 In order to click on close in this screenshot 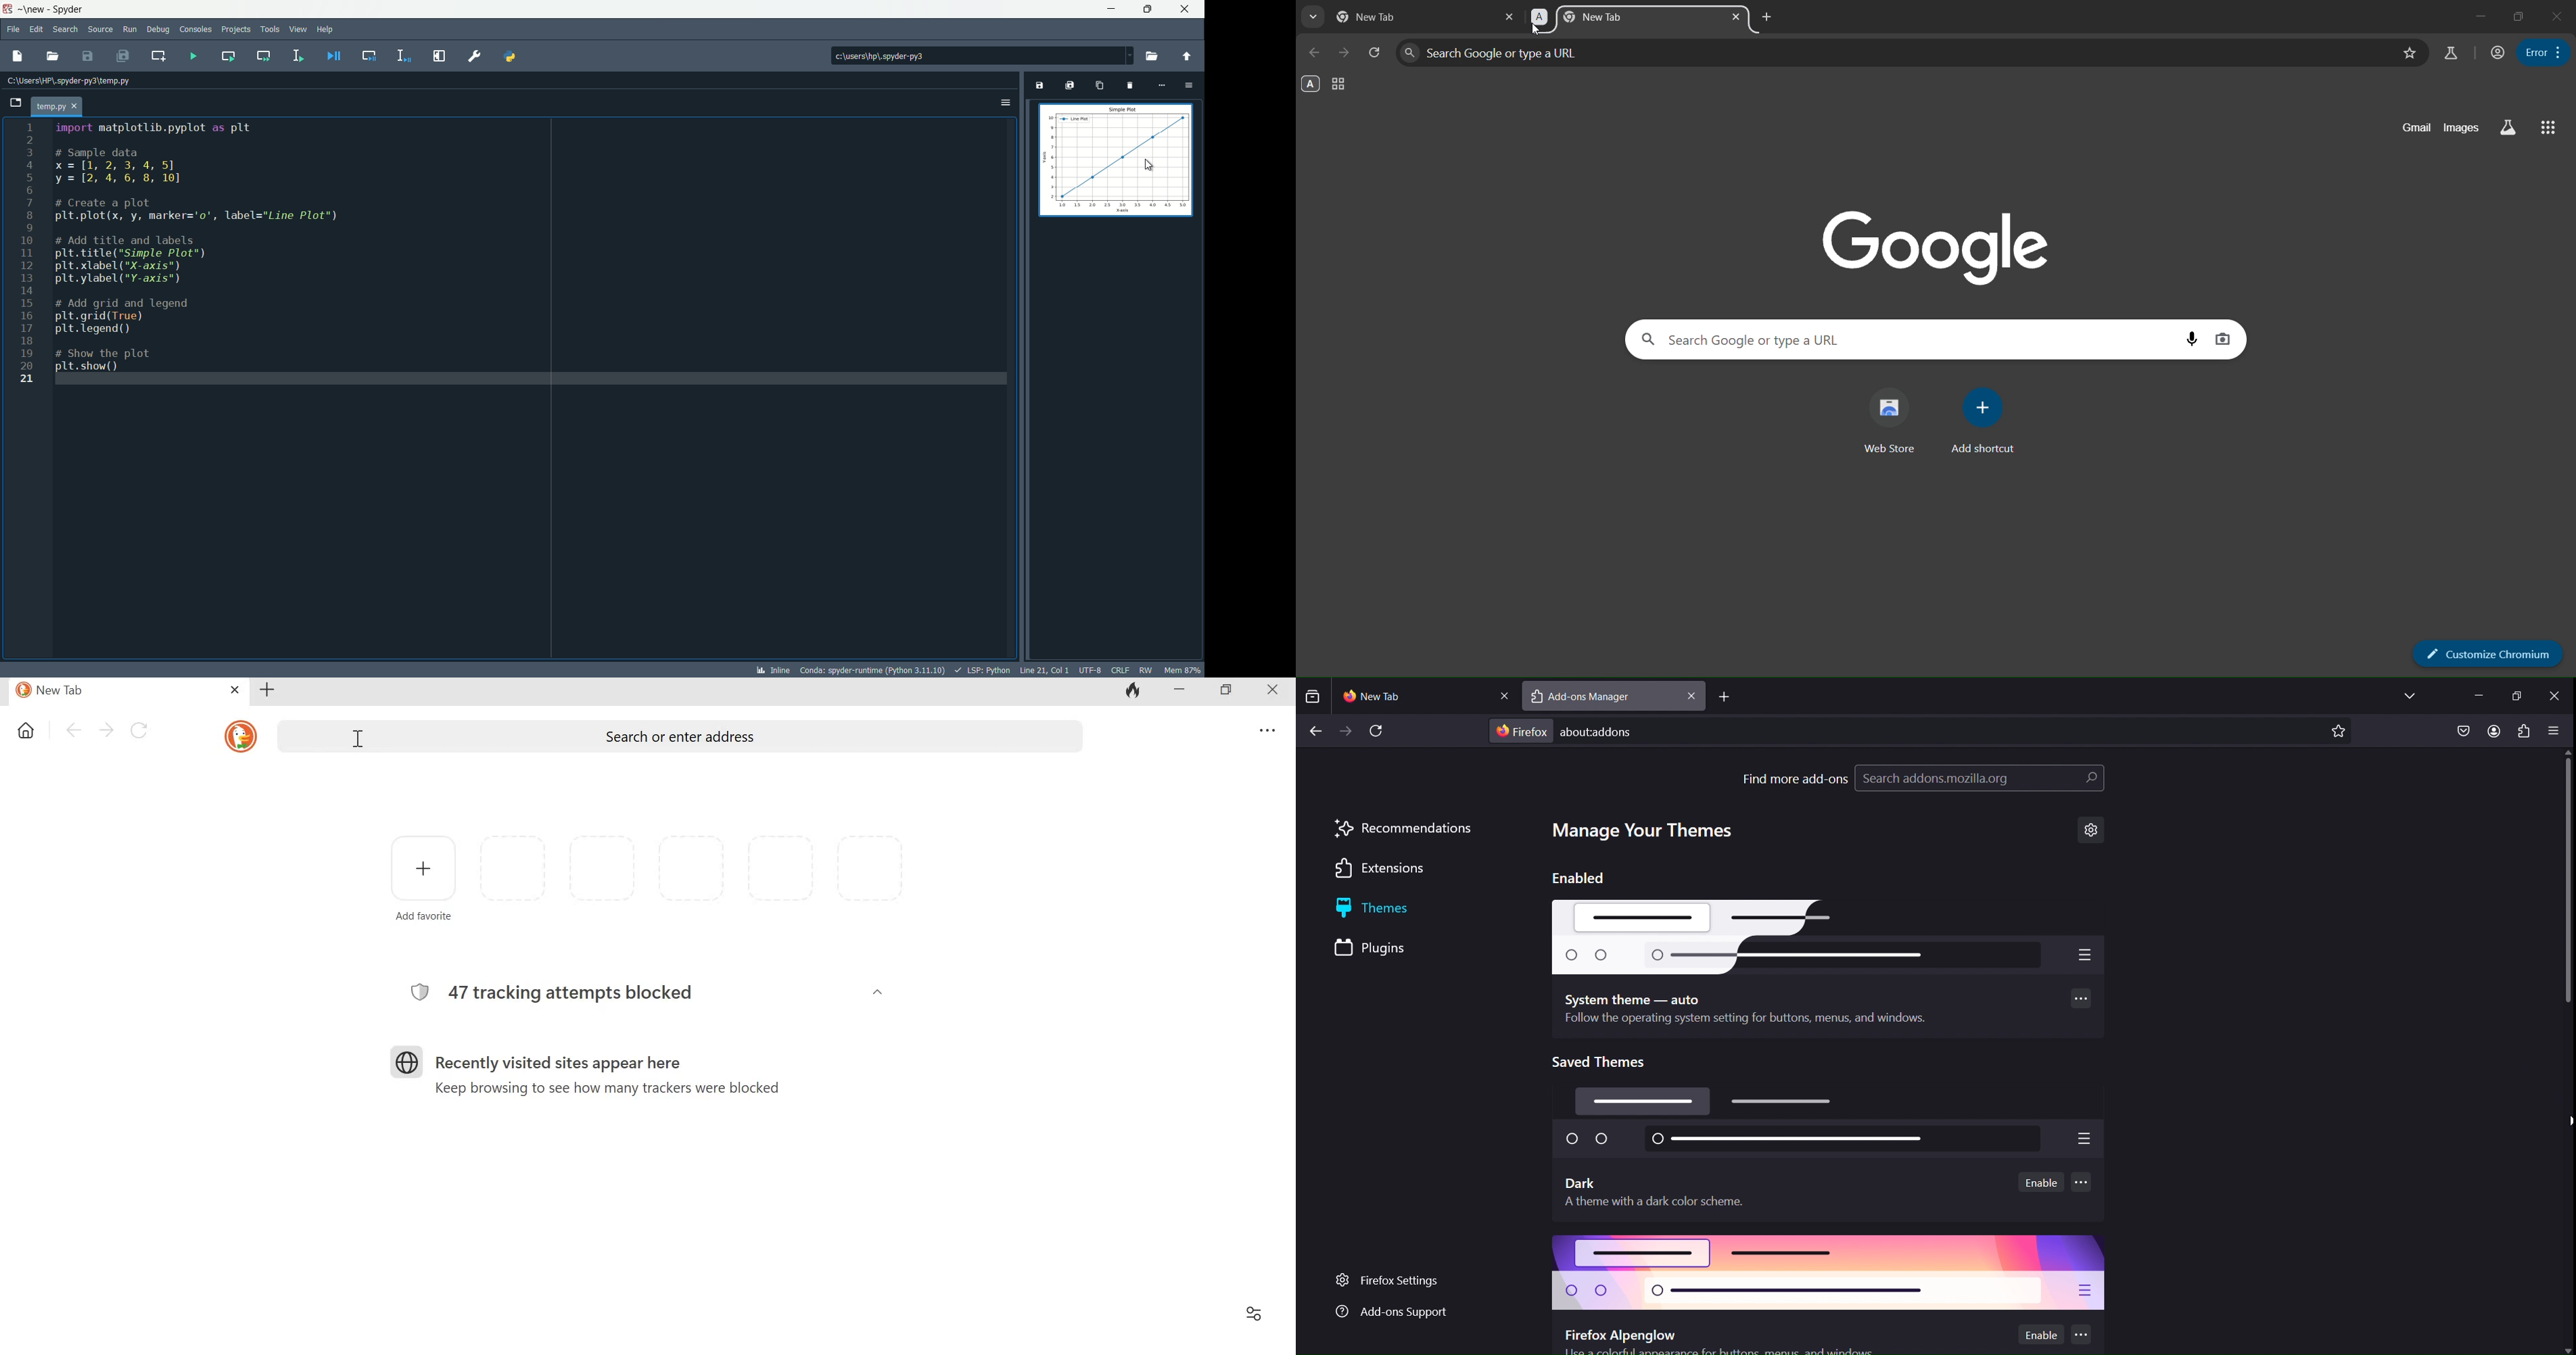, I will do `click(1500, 694)`.